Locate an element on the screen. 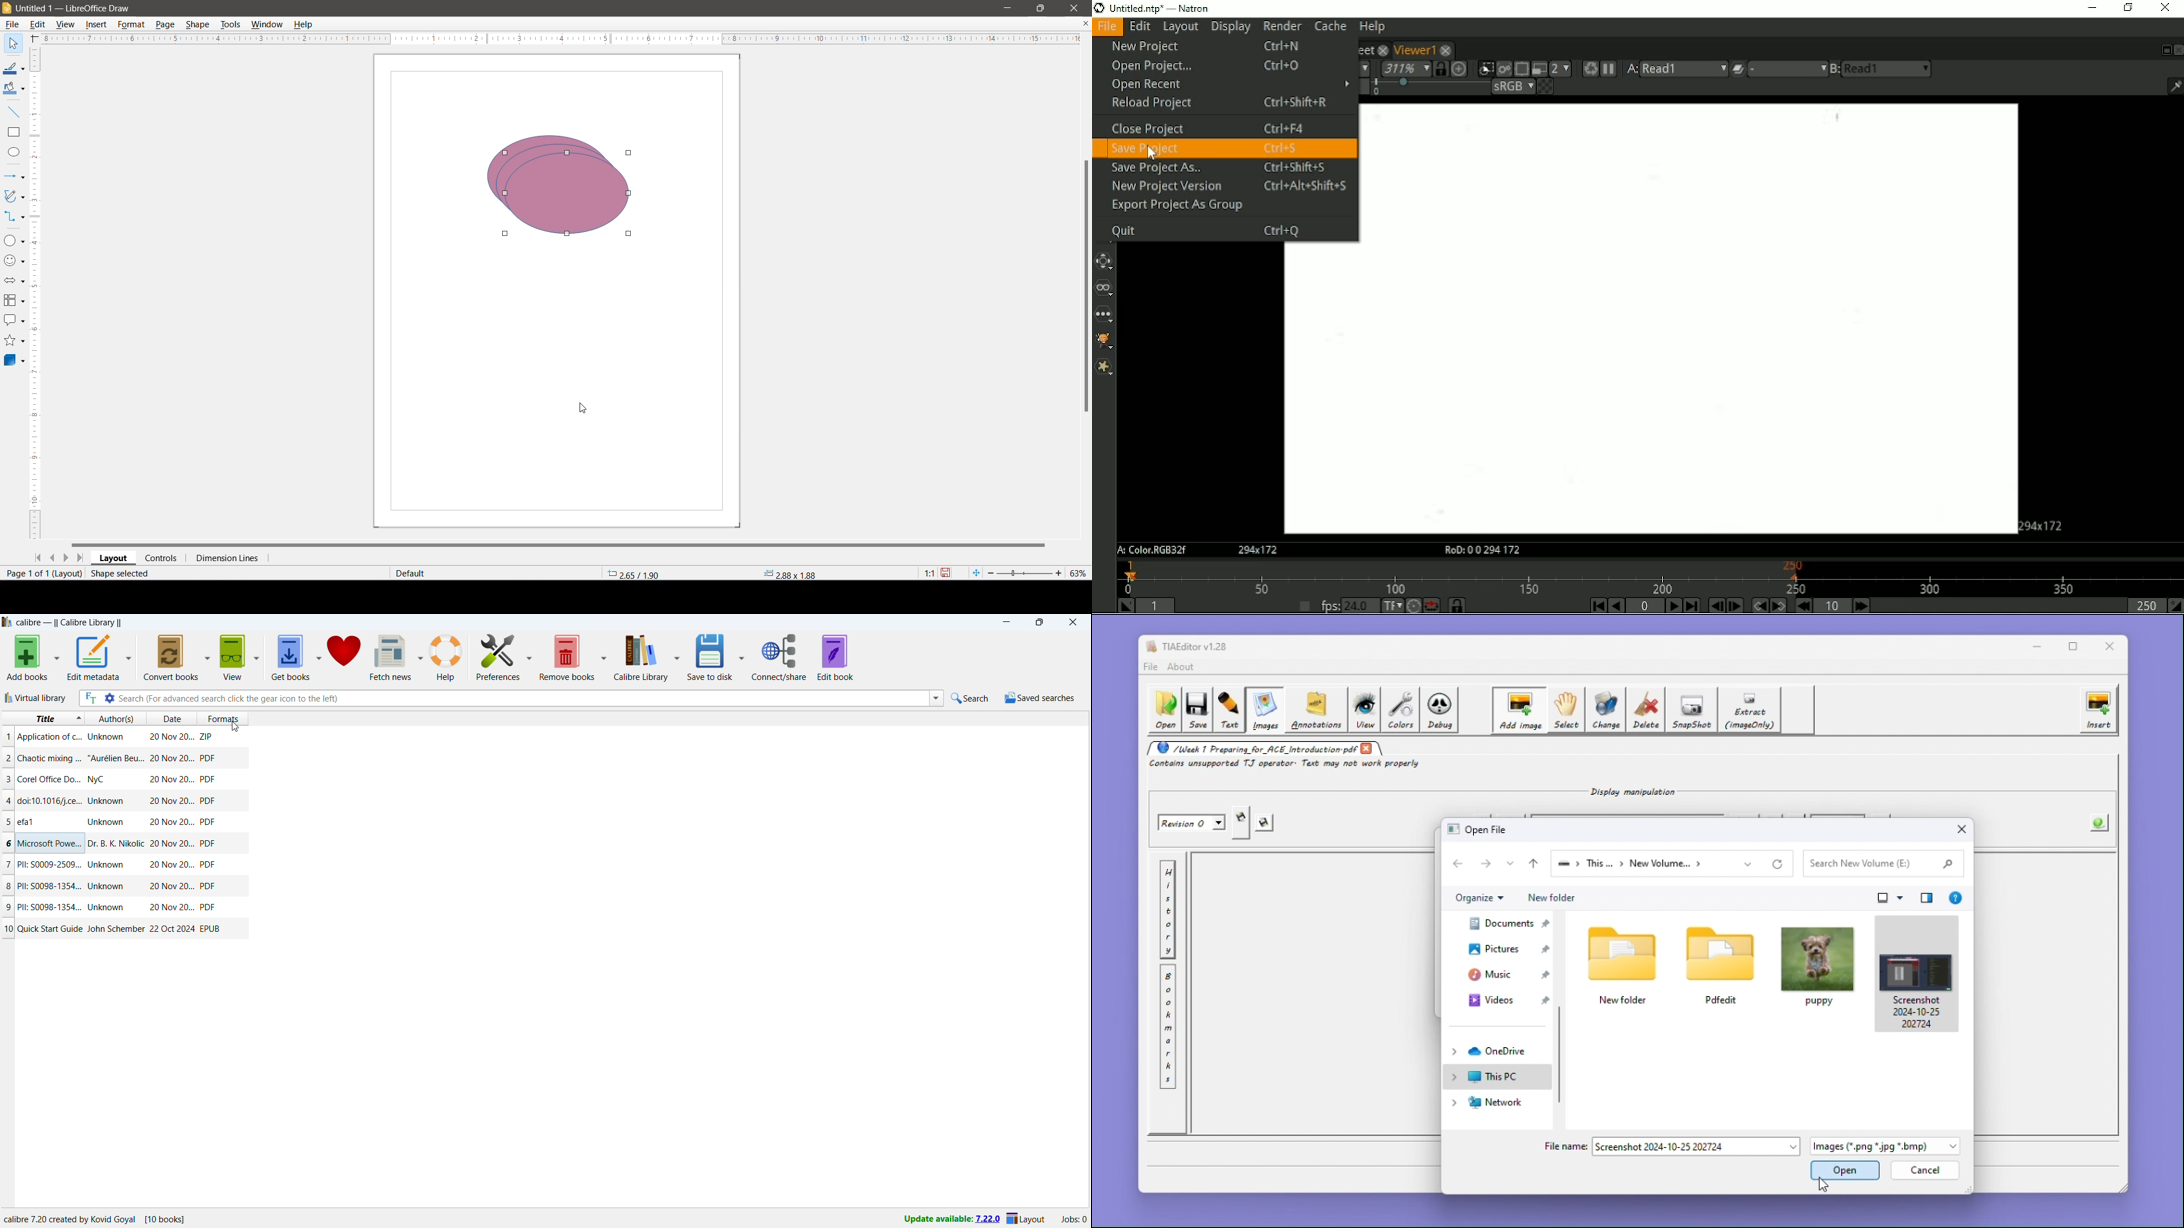  PDF is located at coordinates (208, 758).